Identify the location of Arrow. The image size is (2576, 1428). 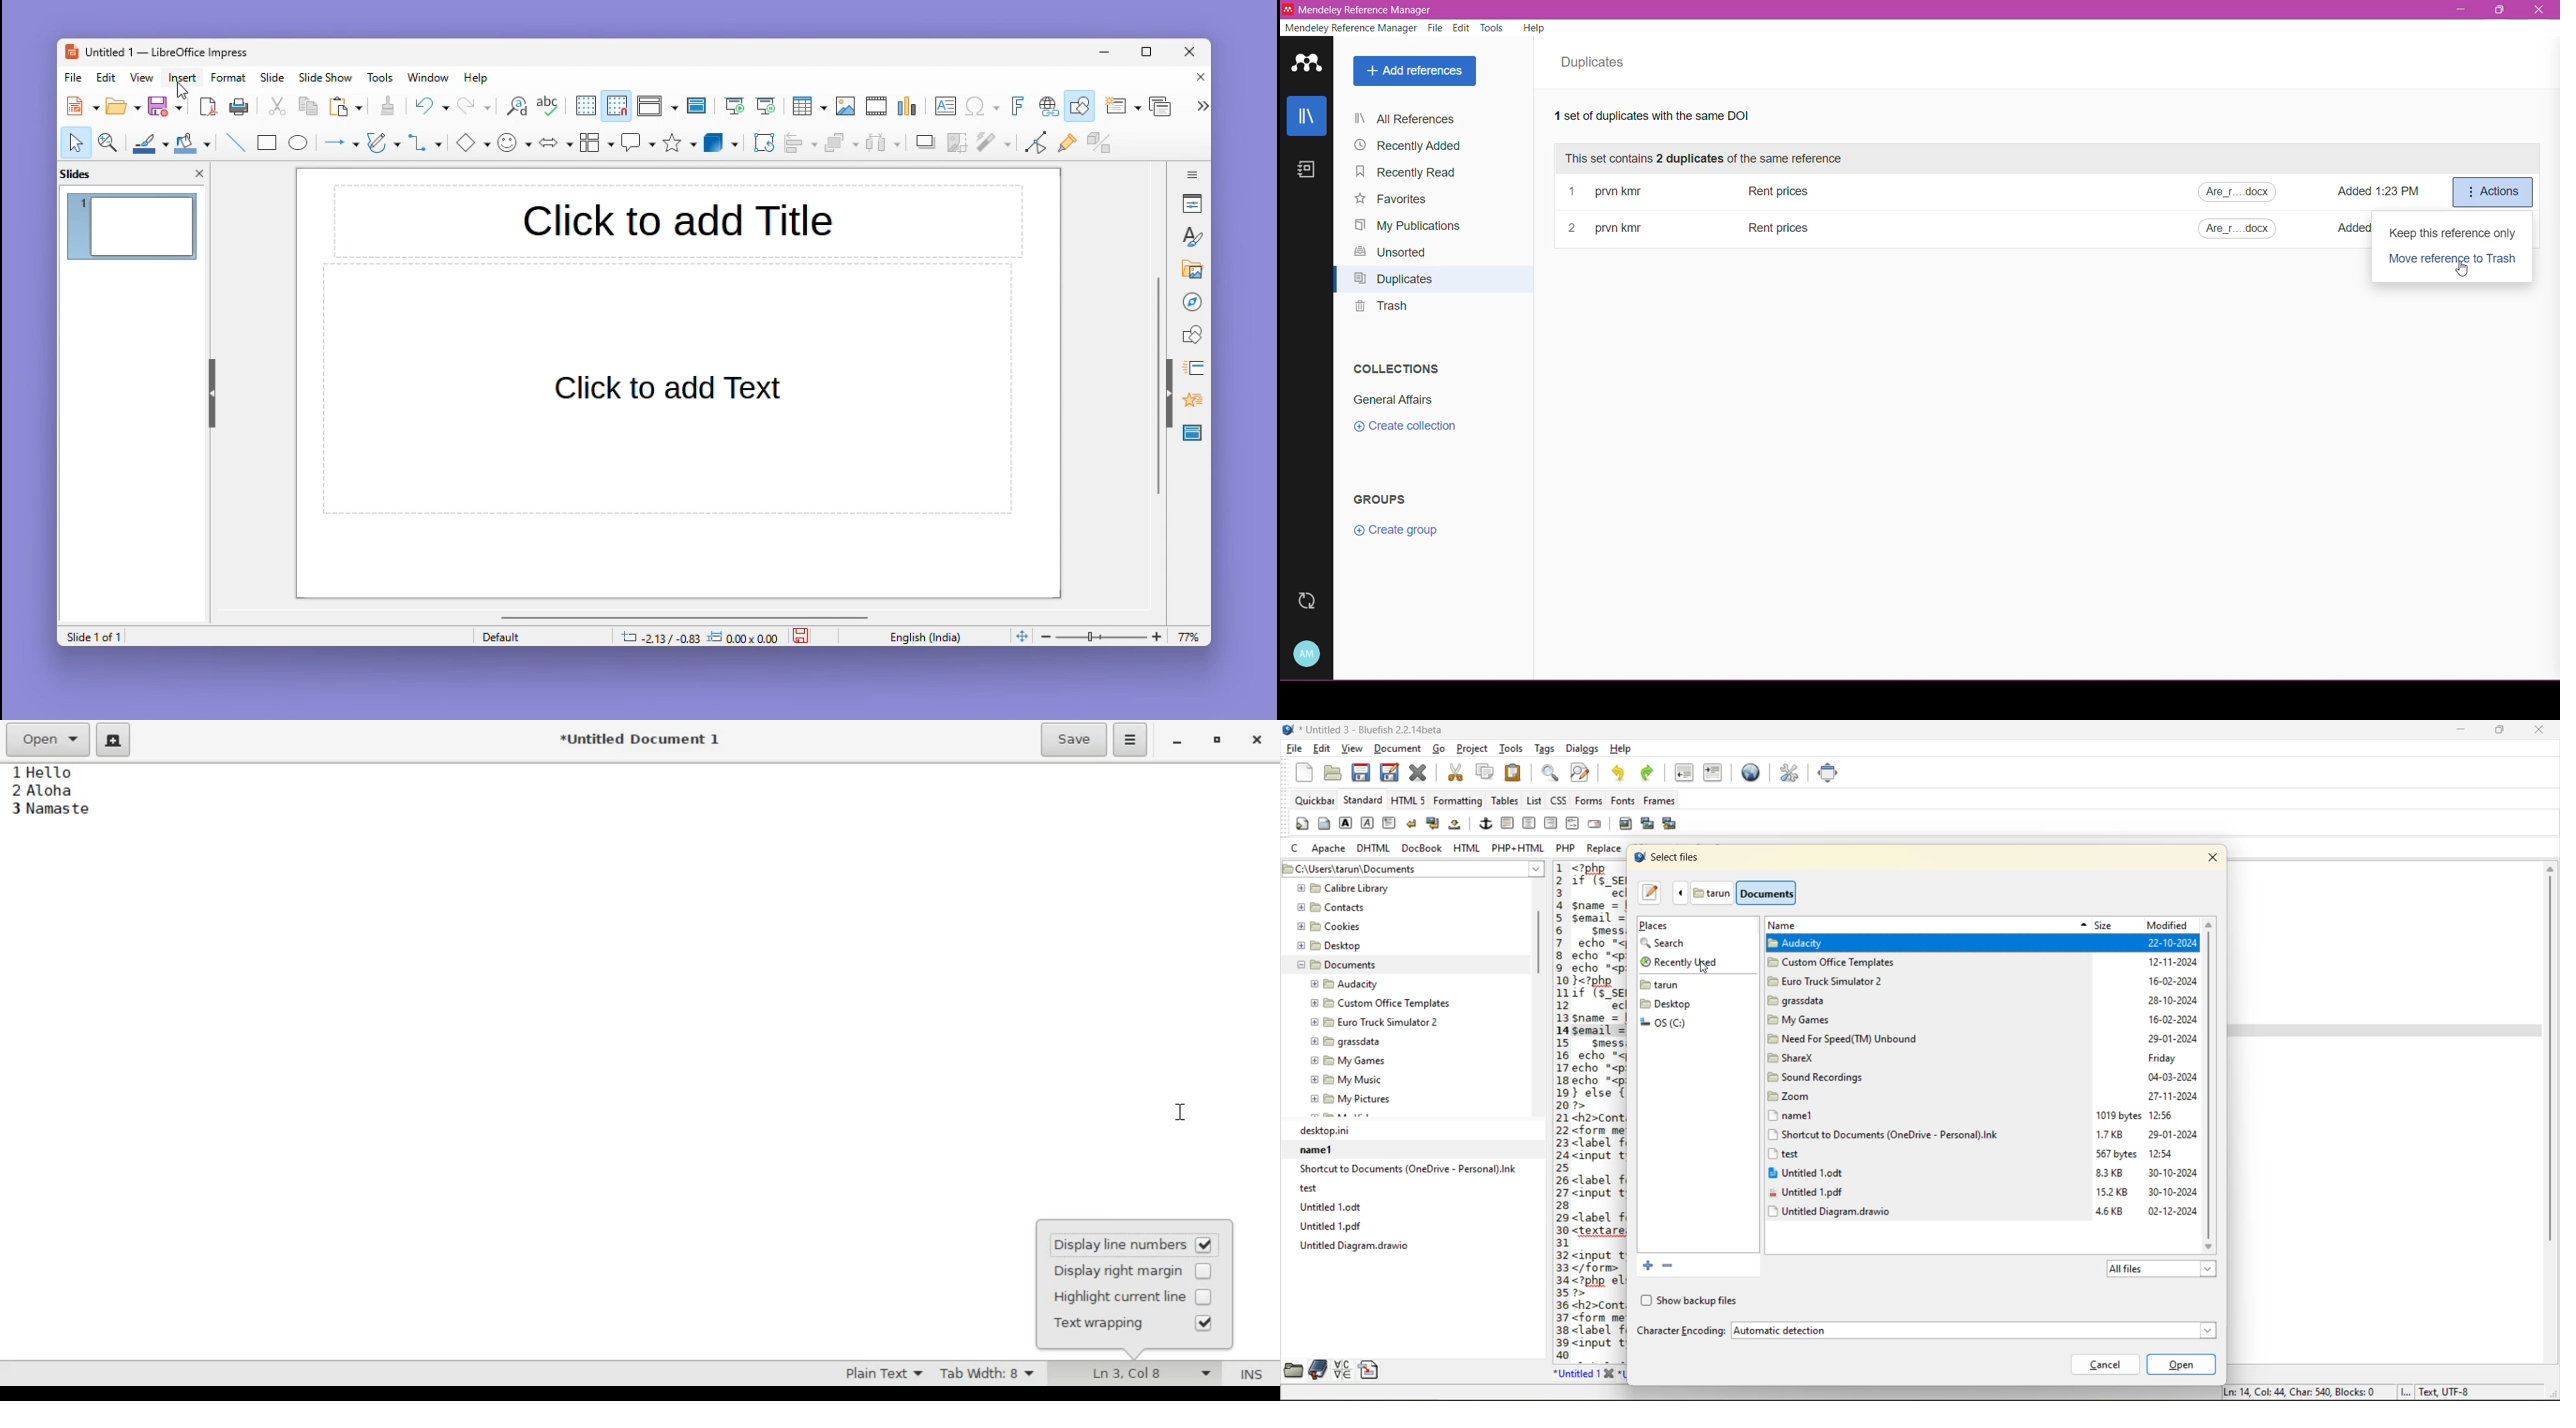
(339, 143).